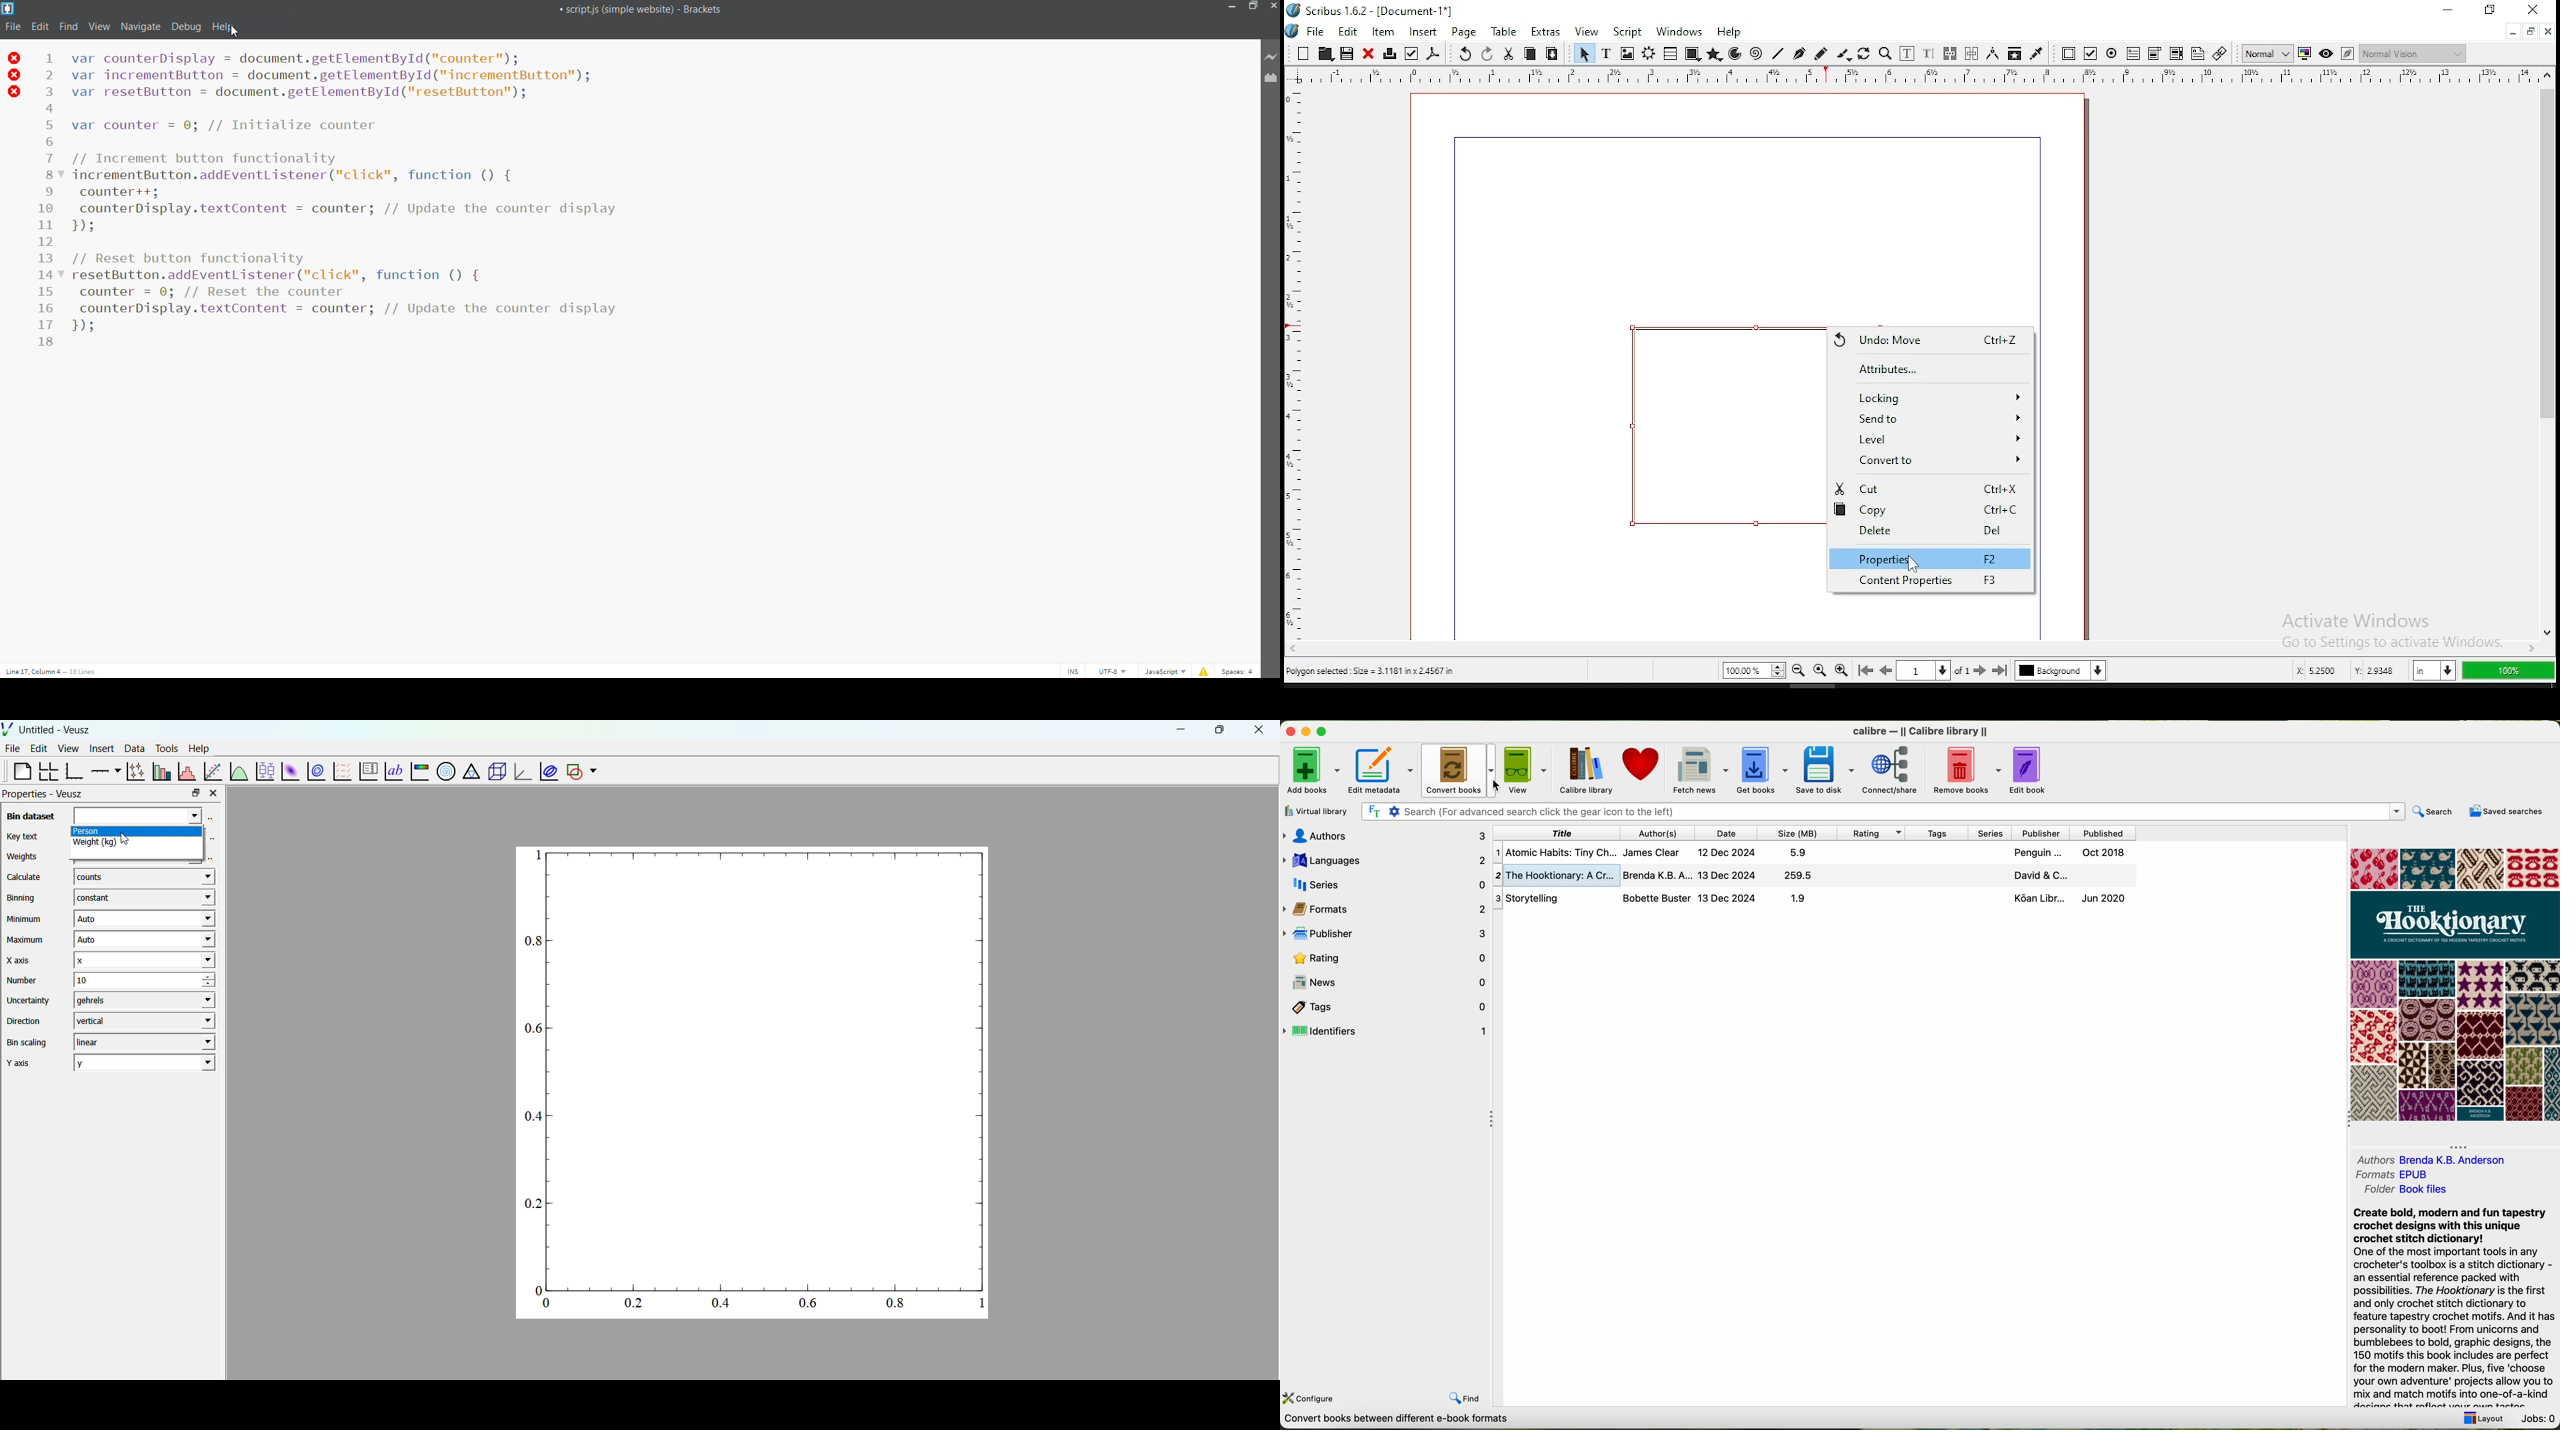 The height and width of the screenshot is (1456, 2576). What do you see at coordinates (1324, 53) in the screenshot?
I see `open` at bounding box center [1324, 53].